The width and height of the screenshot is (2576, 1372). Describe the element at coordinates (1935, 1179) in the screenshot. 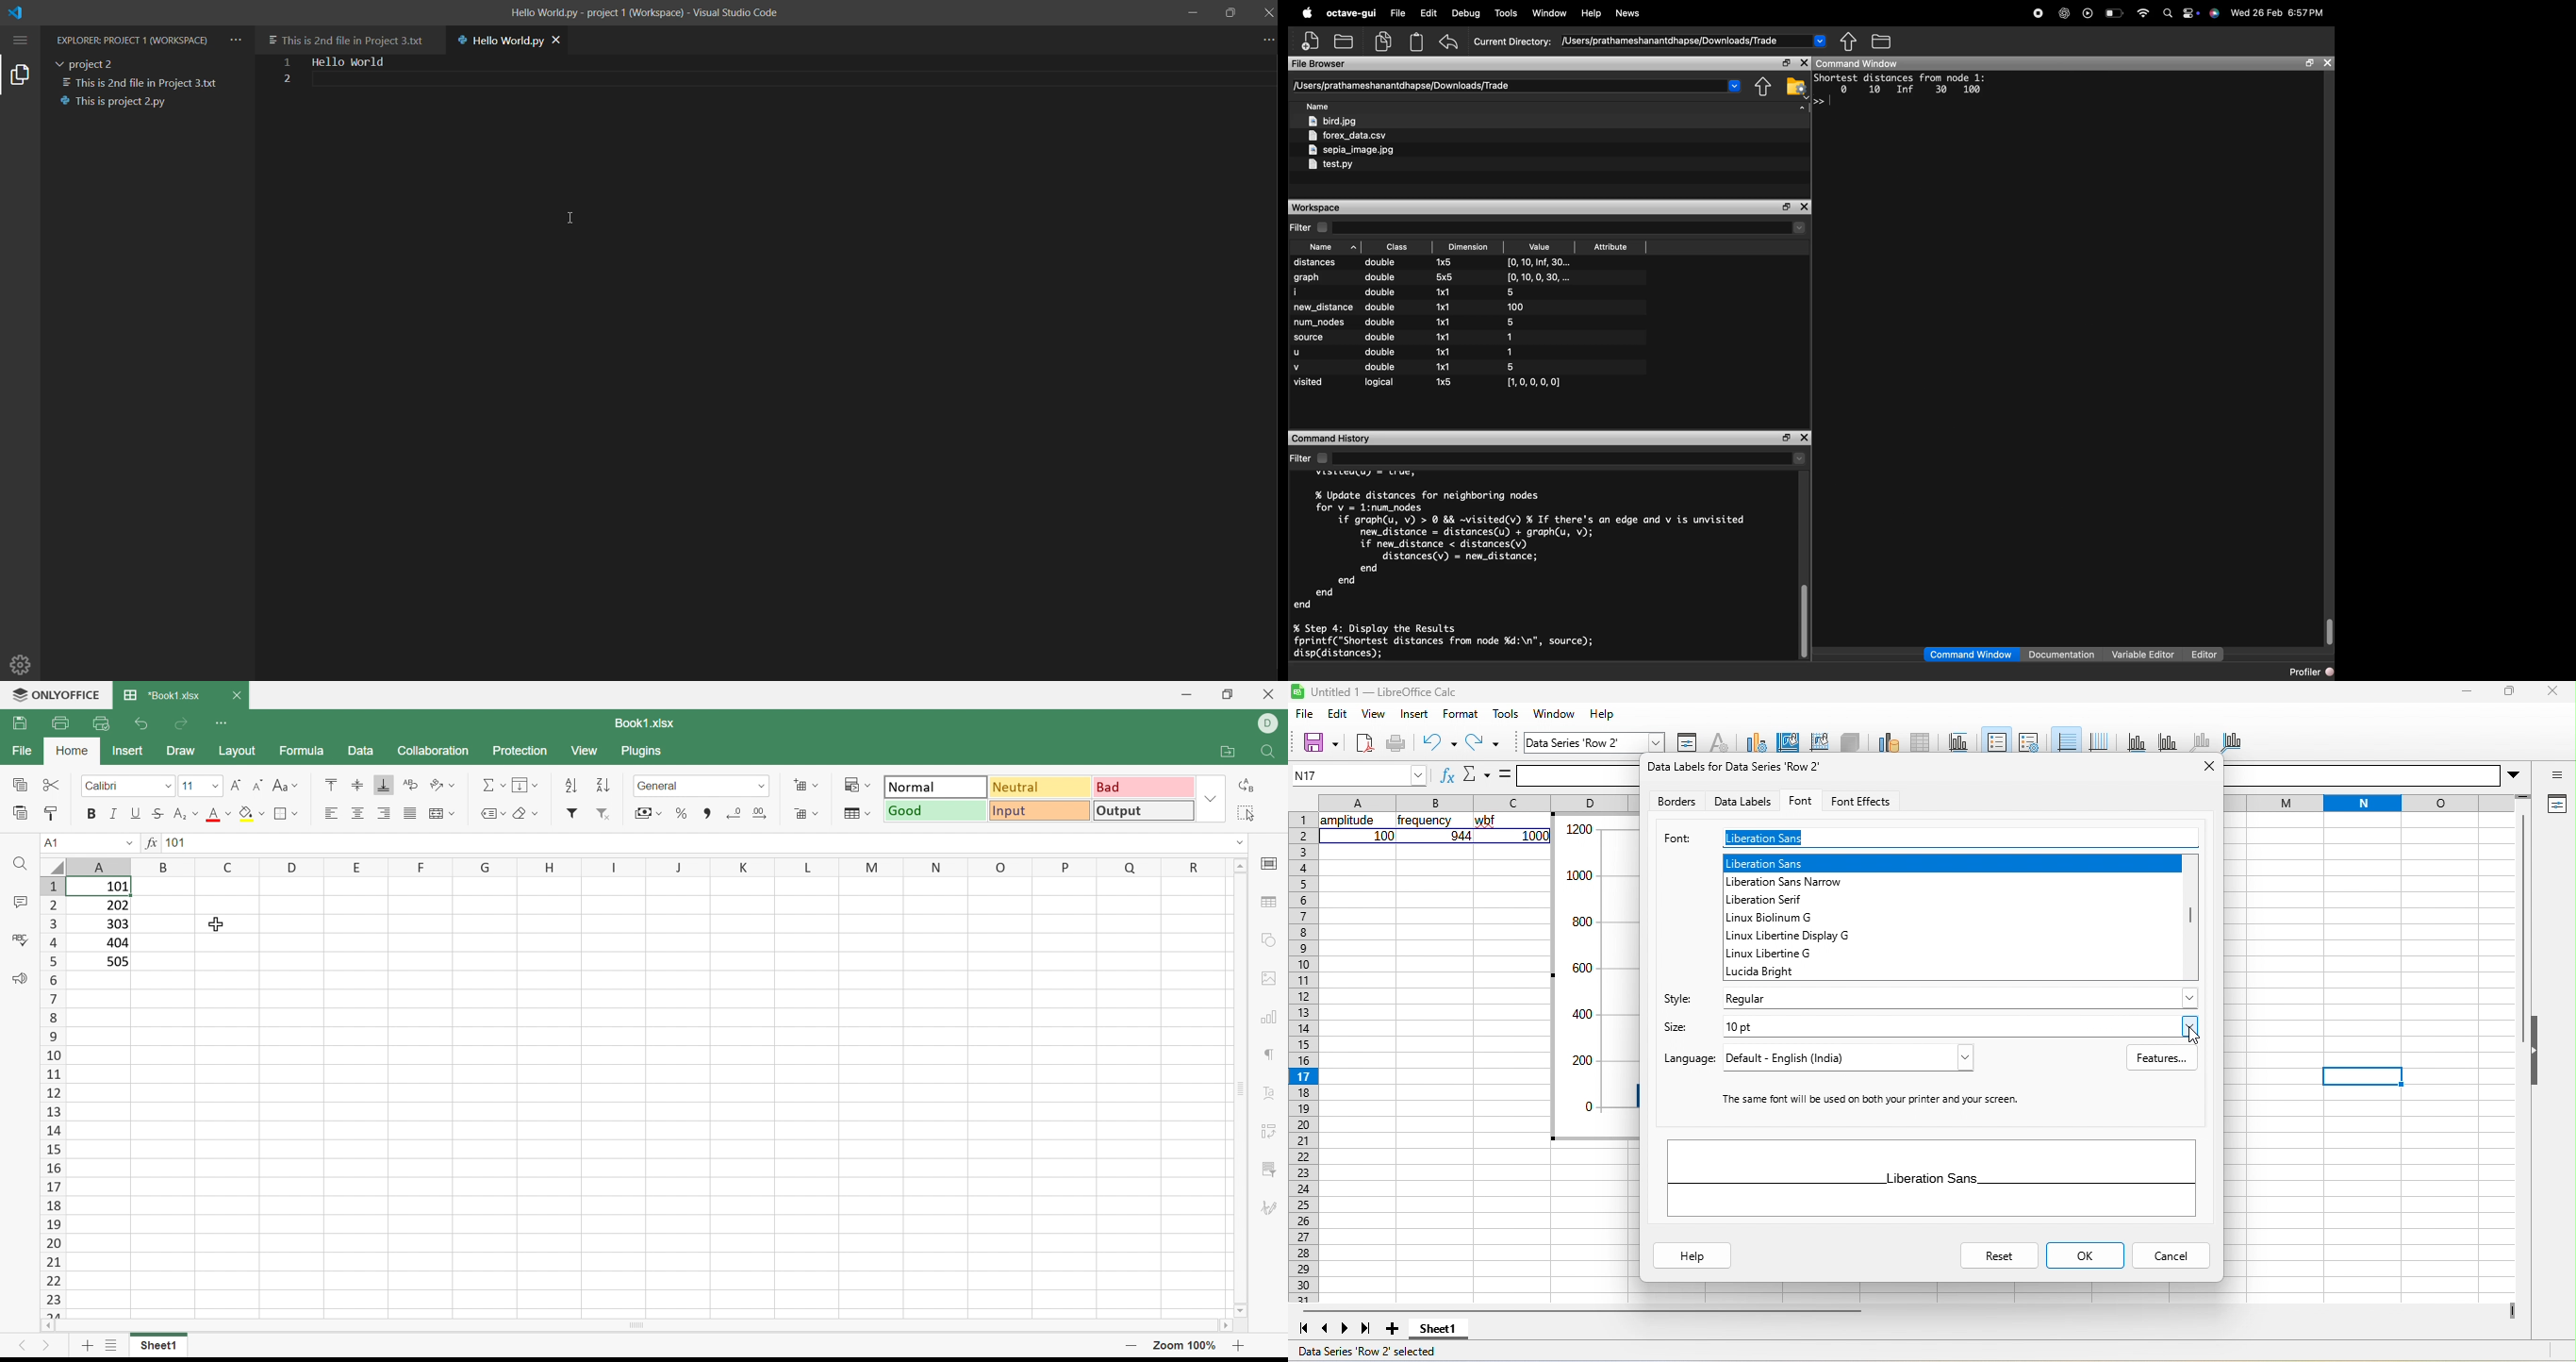

I see `liberation sans` at that location.